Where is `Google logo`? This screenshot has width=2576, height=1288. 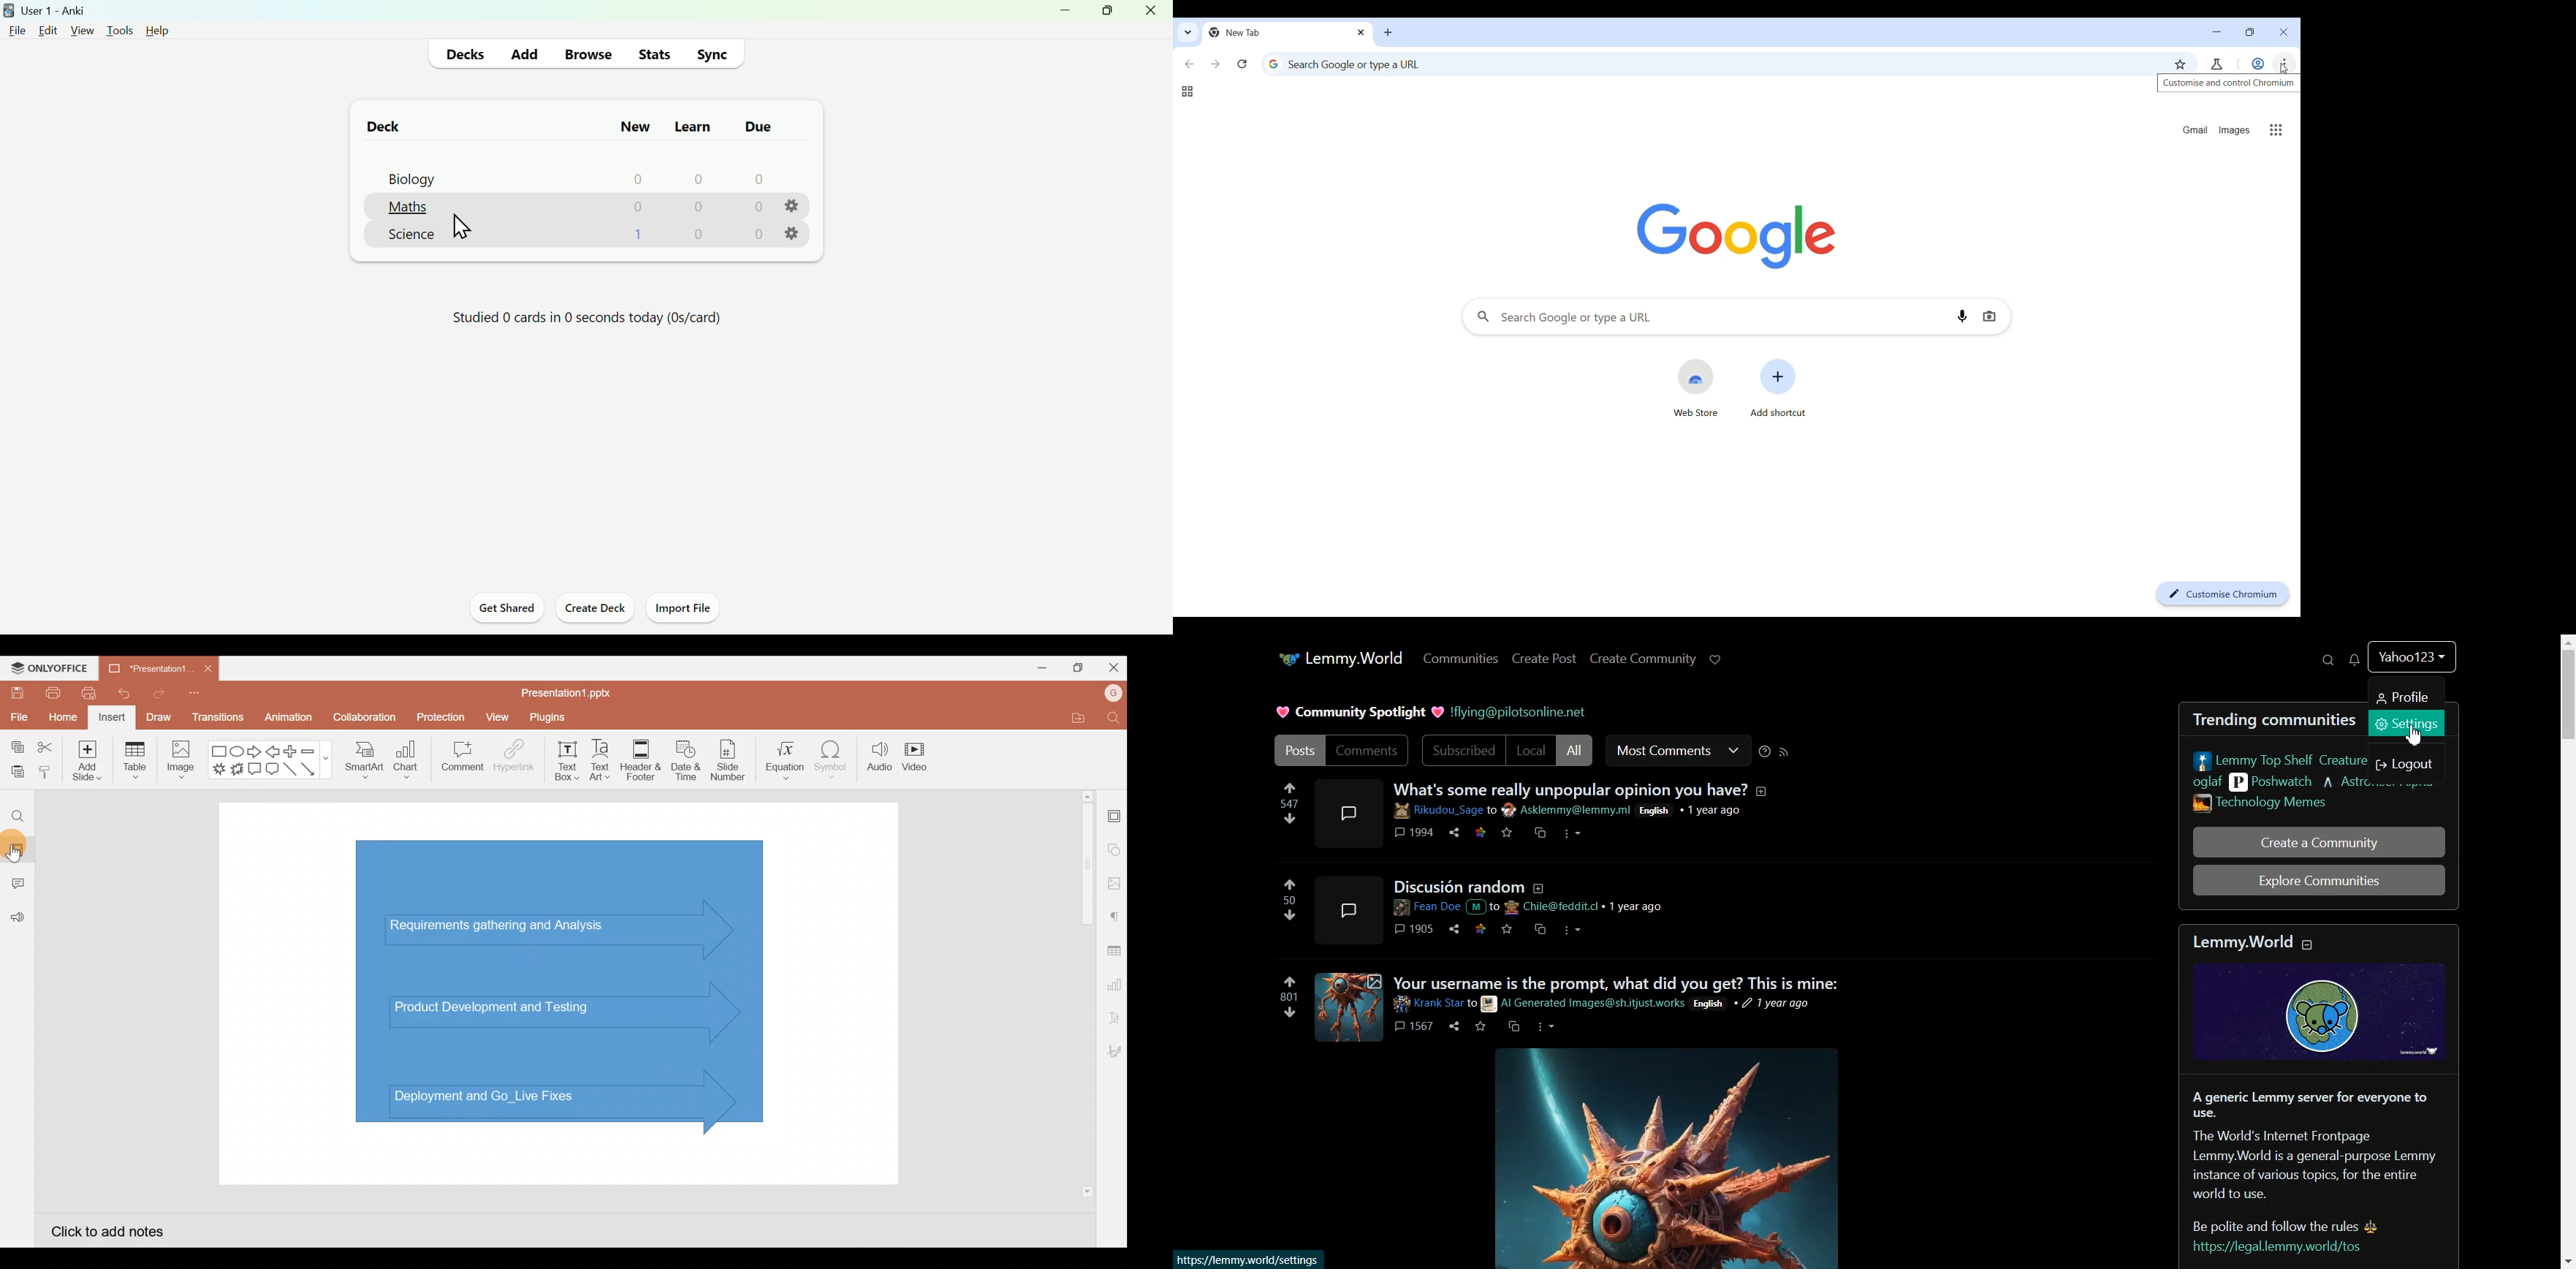 Google logo is located at coordinates (1737, 237).